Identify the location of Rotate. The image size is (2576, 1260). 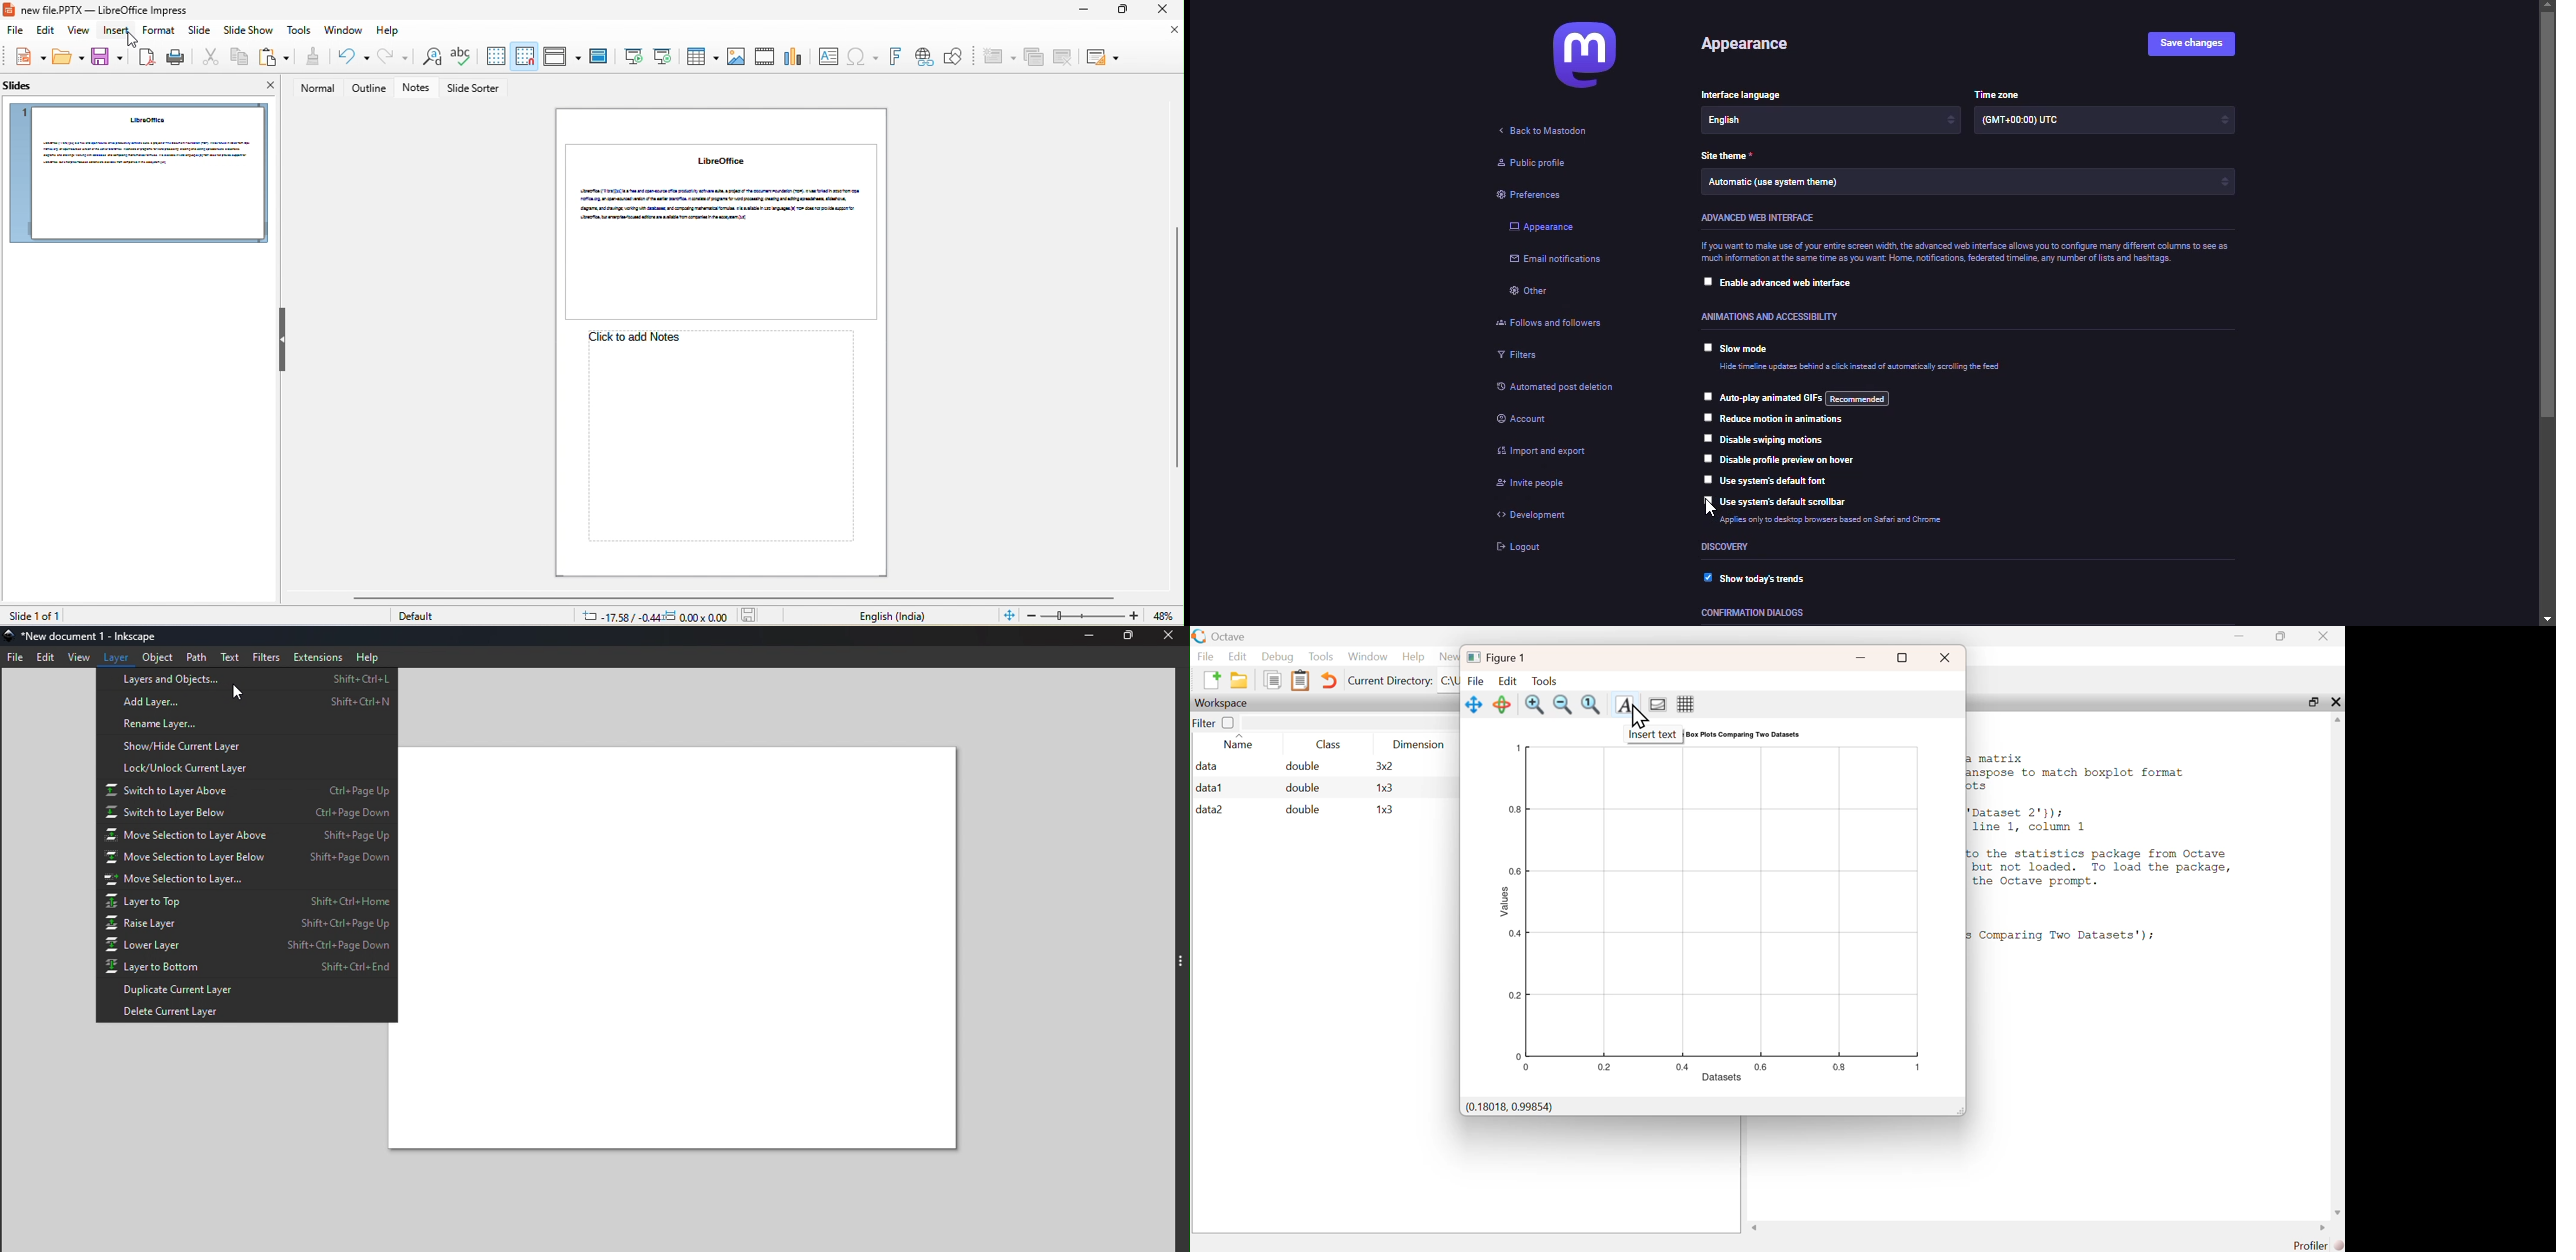
(1502, 705).